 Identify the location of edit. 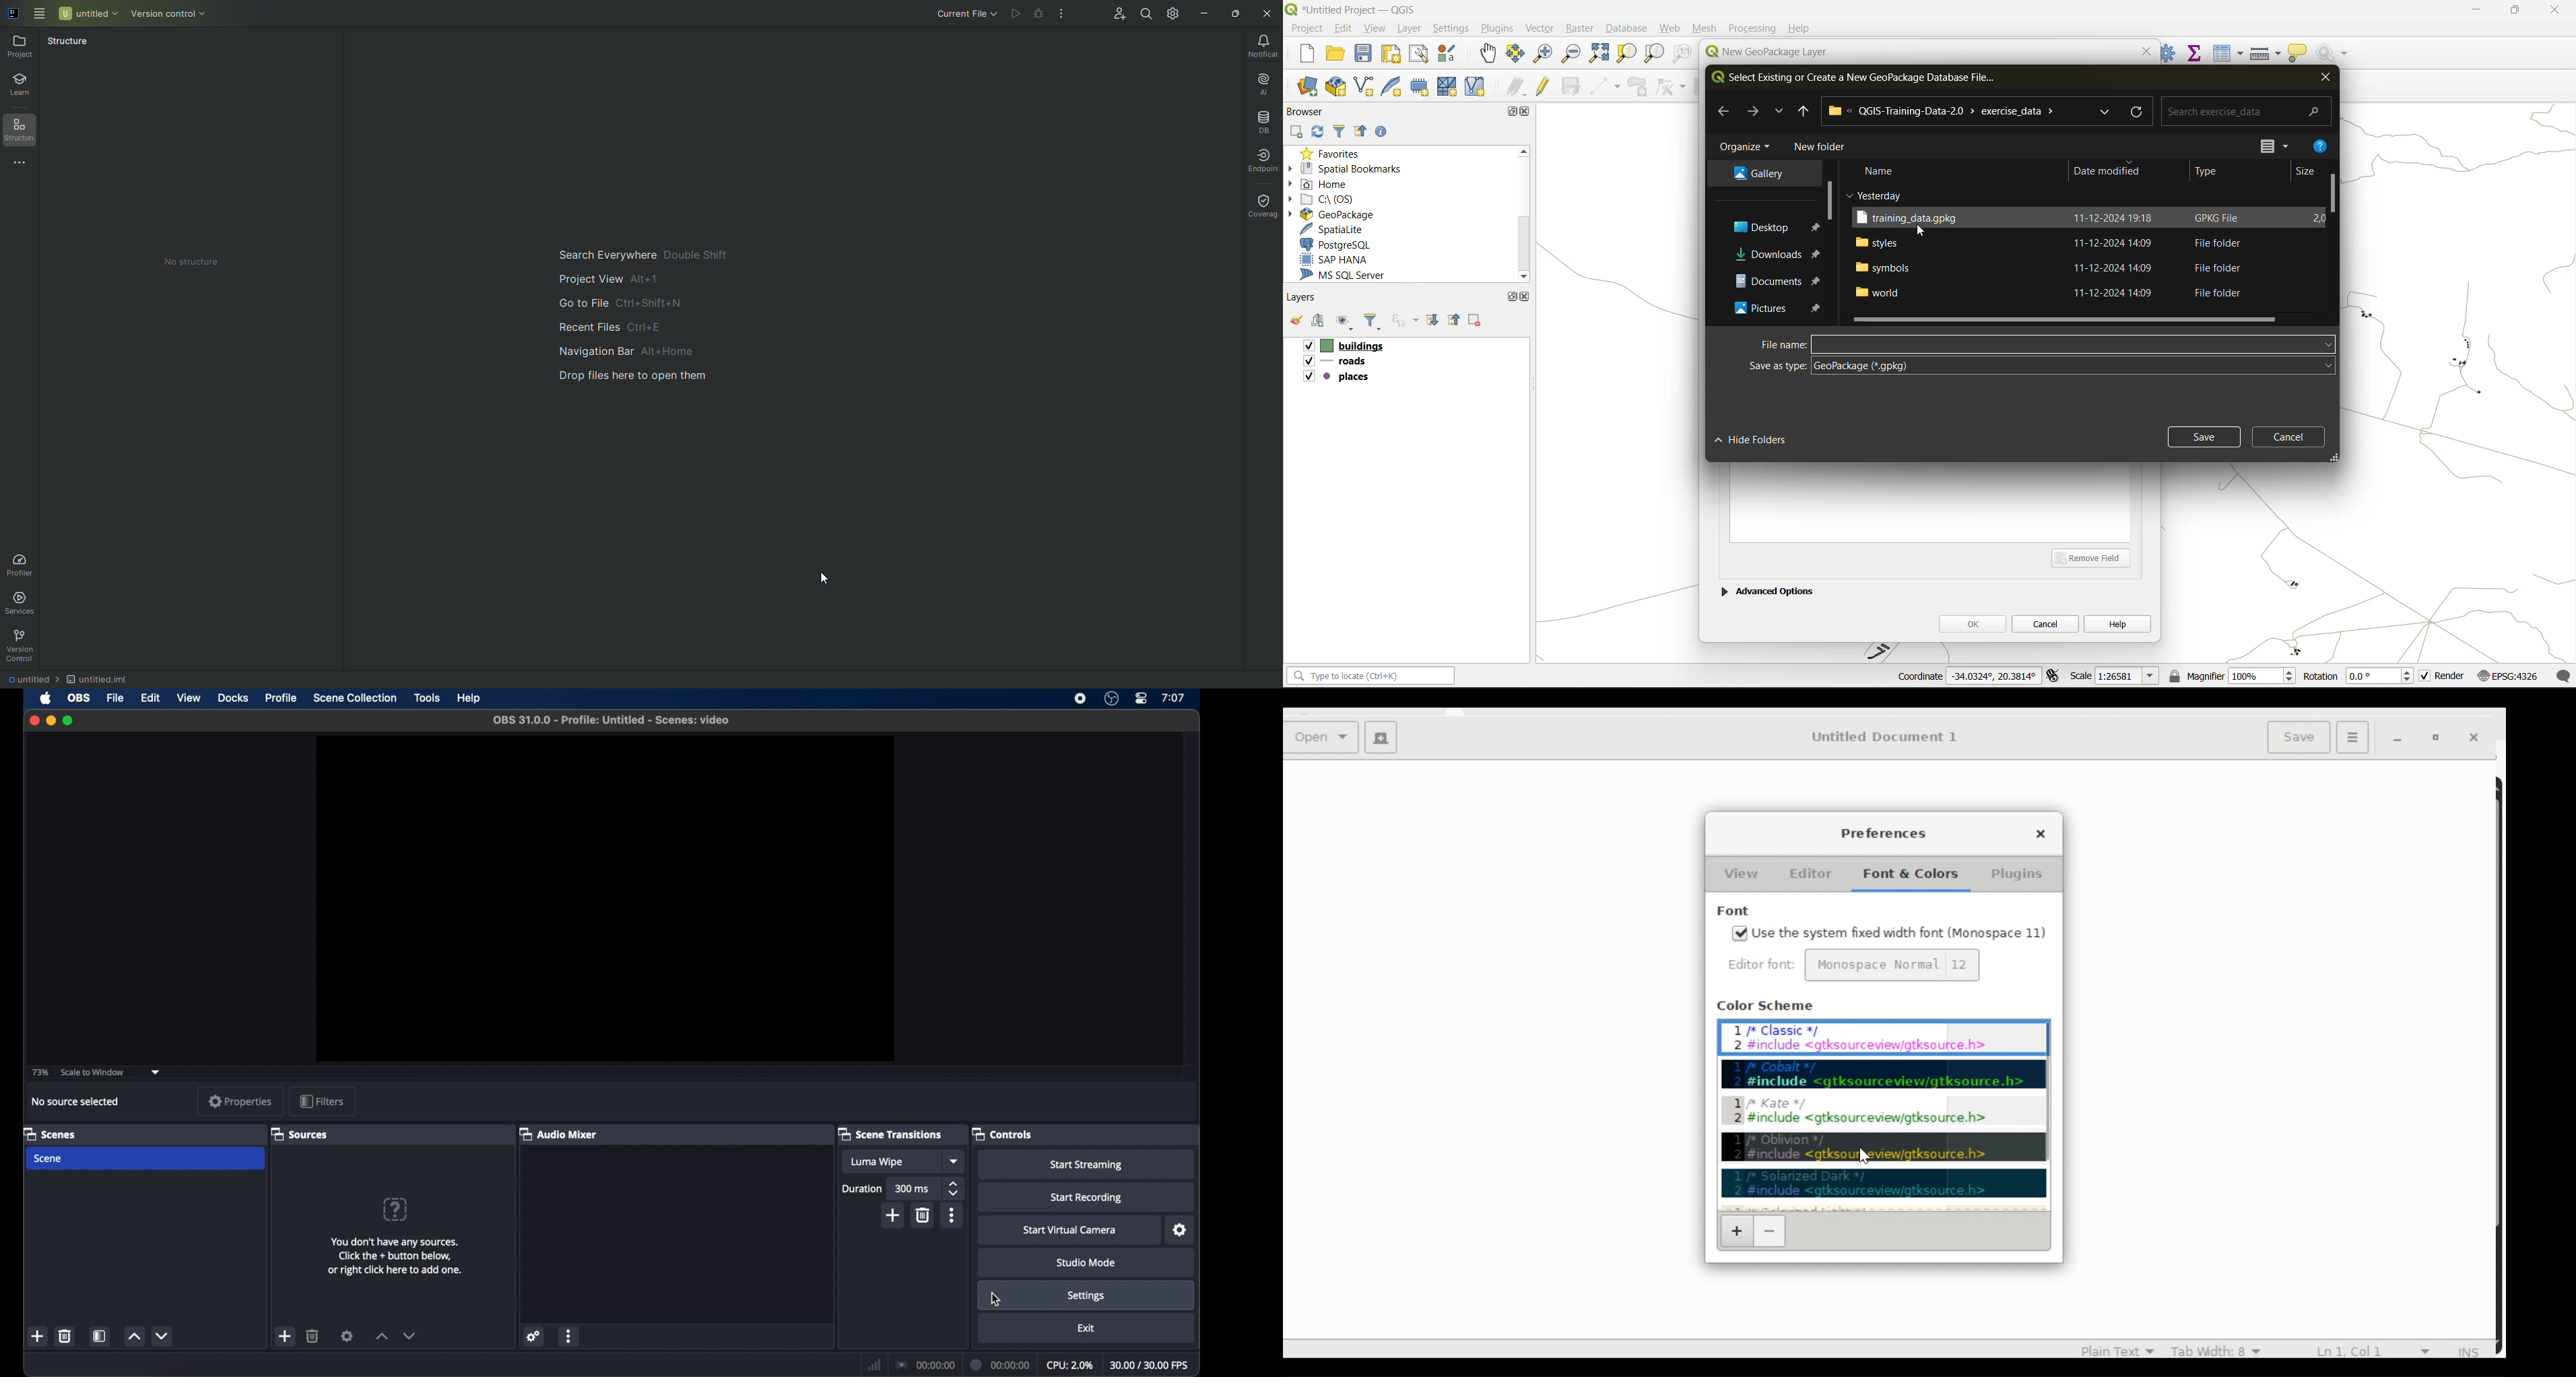
(150, 697).